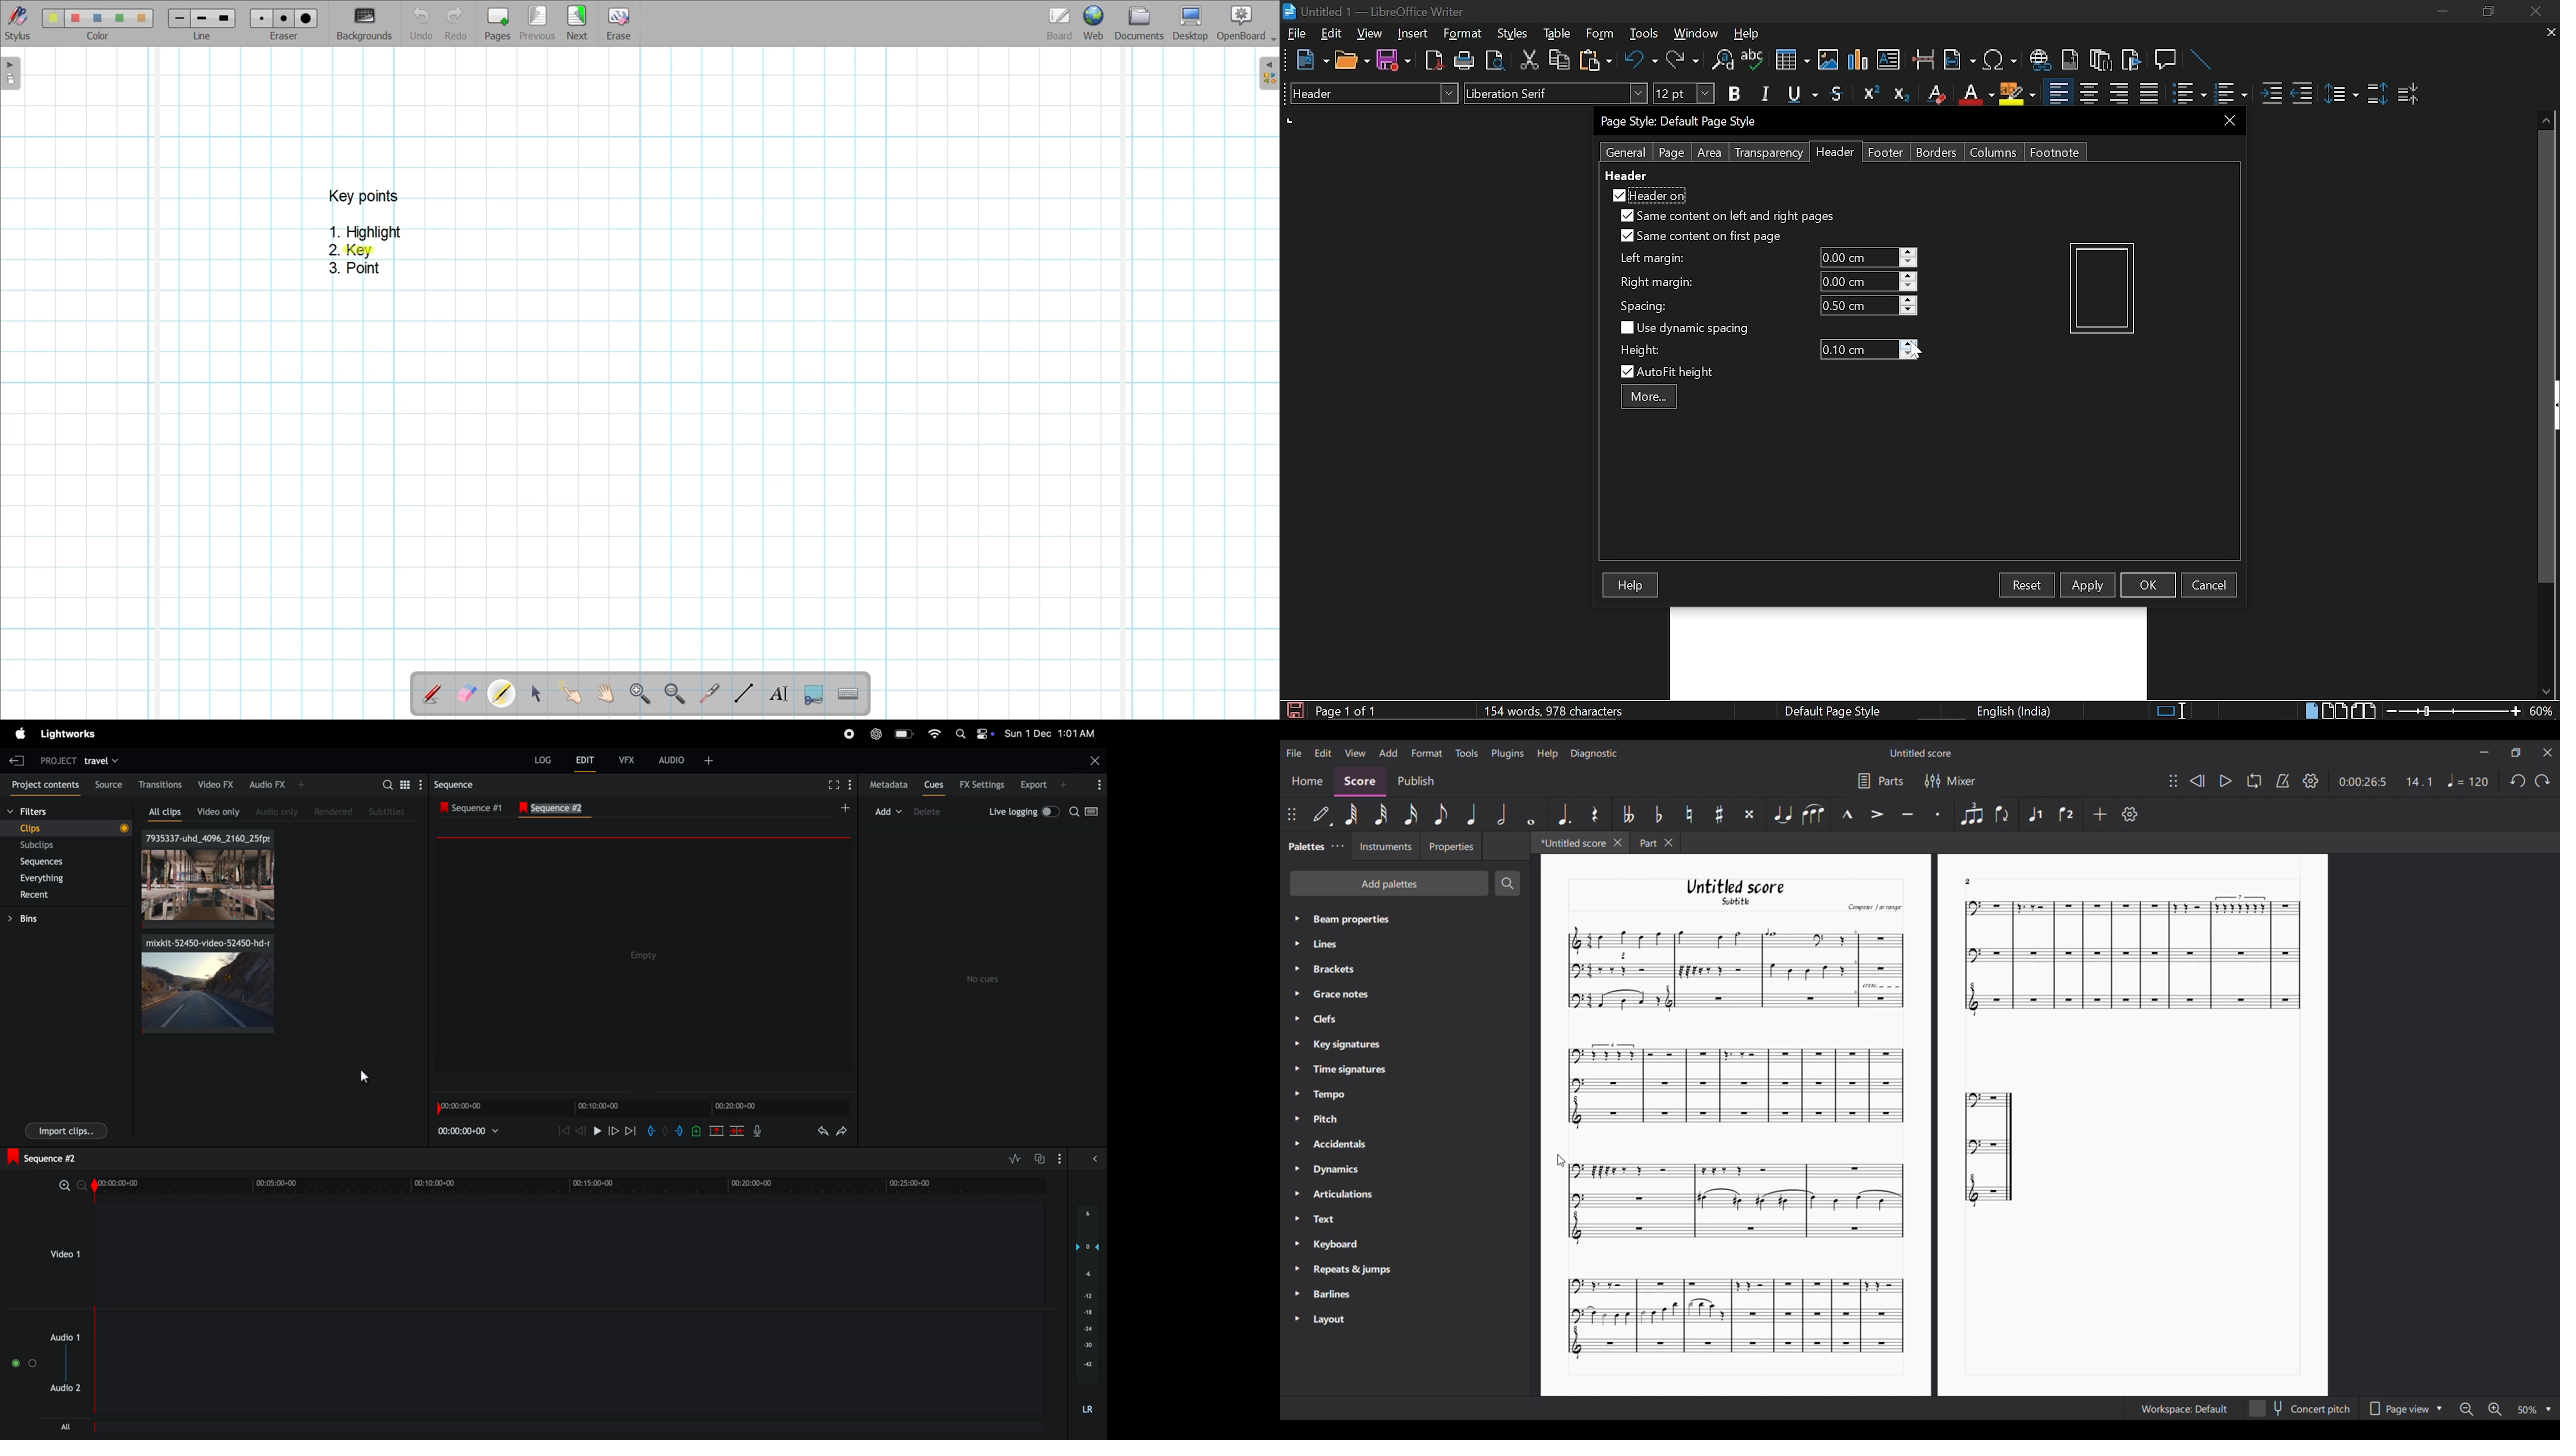  Describe the element at coordinates (2227, 120) in the screenshot. I see `CLose` at that location.